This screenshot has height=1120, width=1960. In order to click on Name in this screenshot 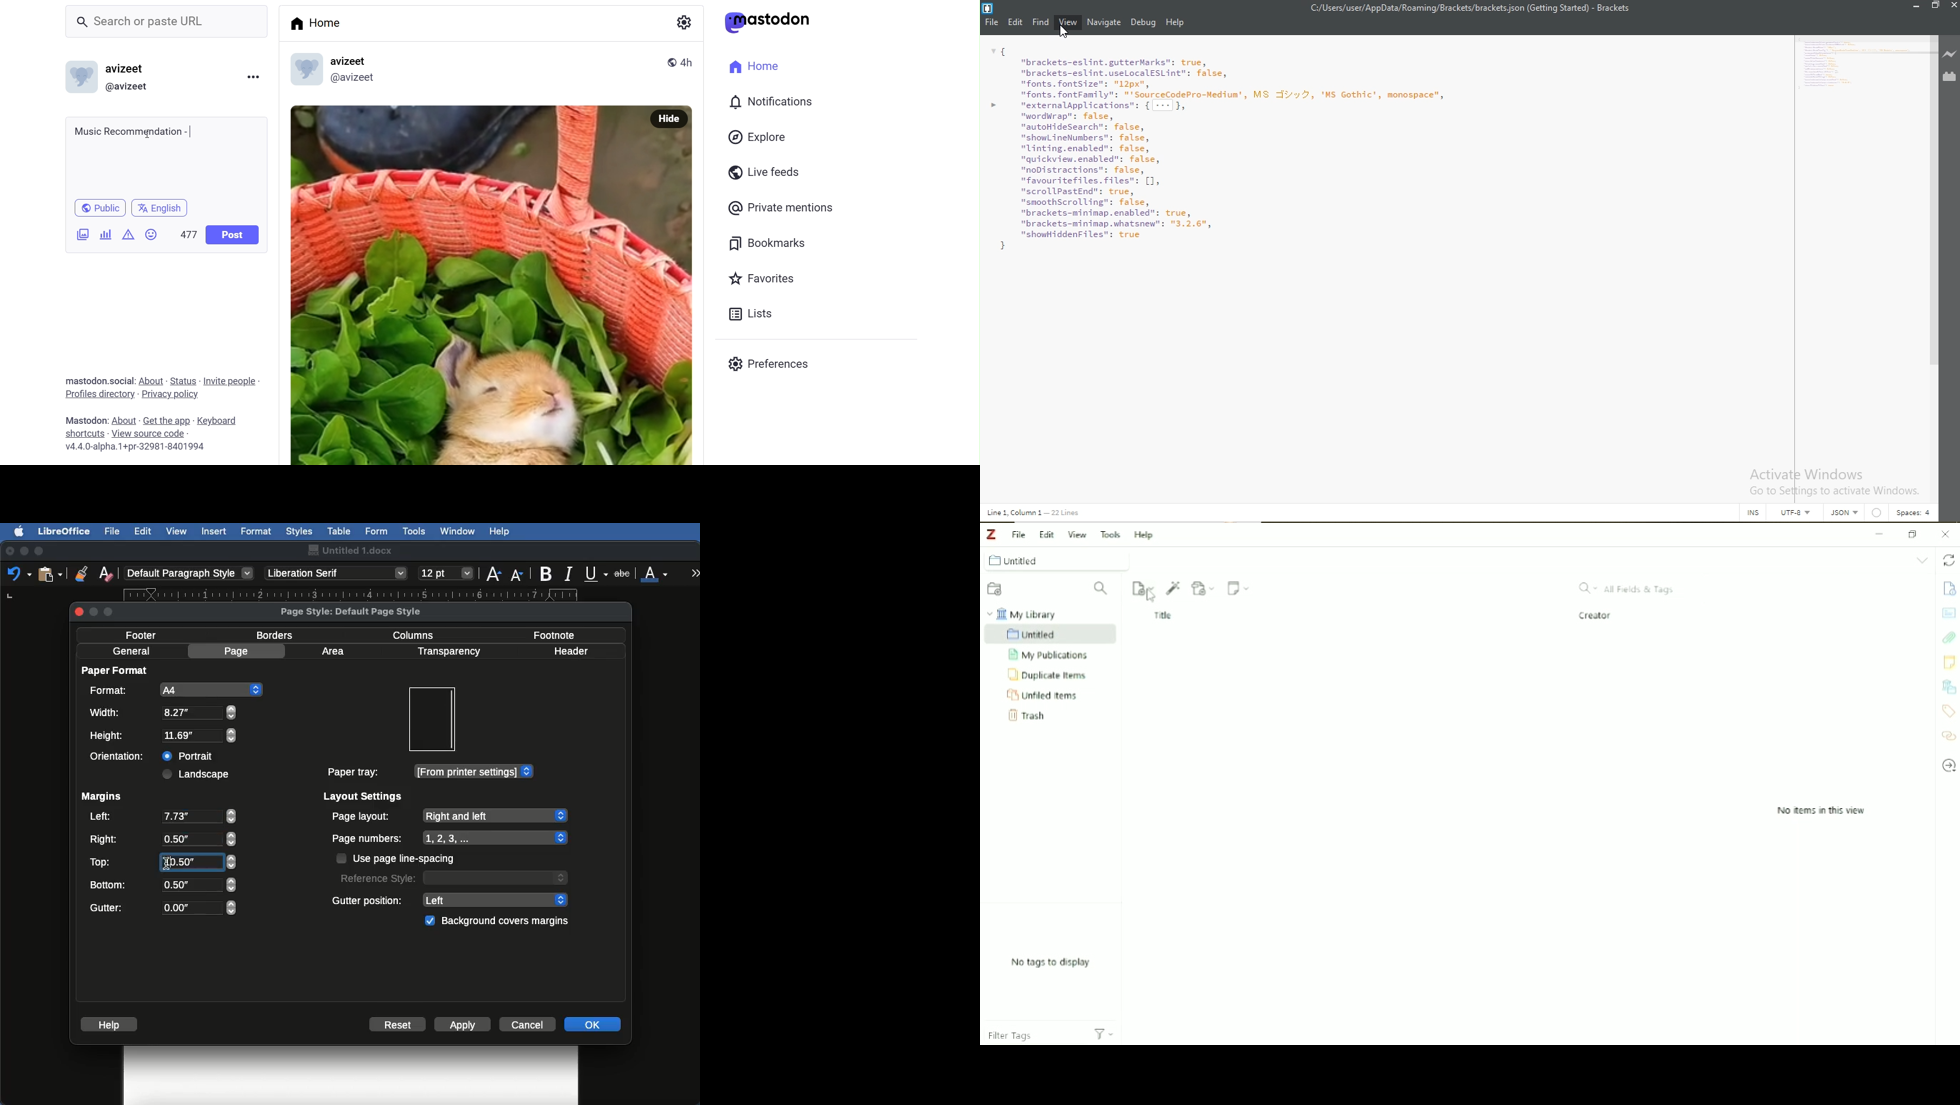, I will do `click(350, 550)`.